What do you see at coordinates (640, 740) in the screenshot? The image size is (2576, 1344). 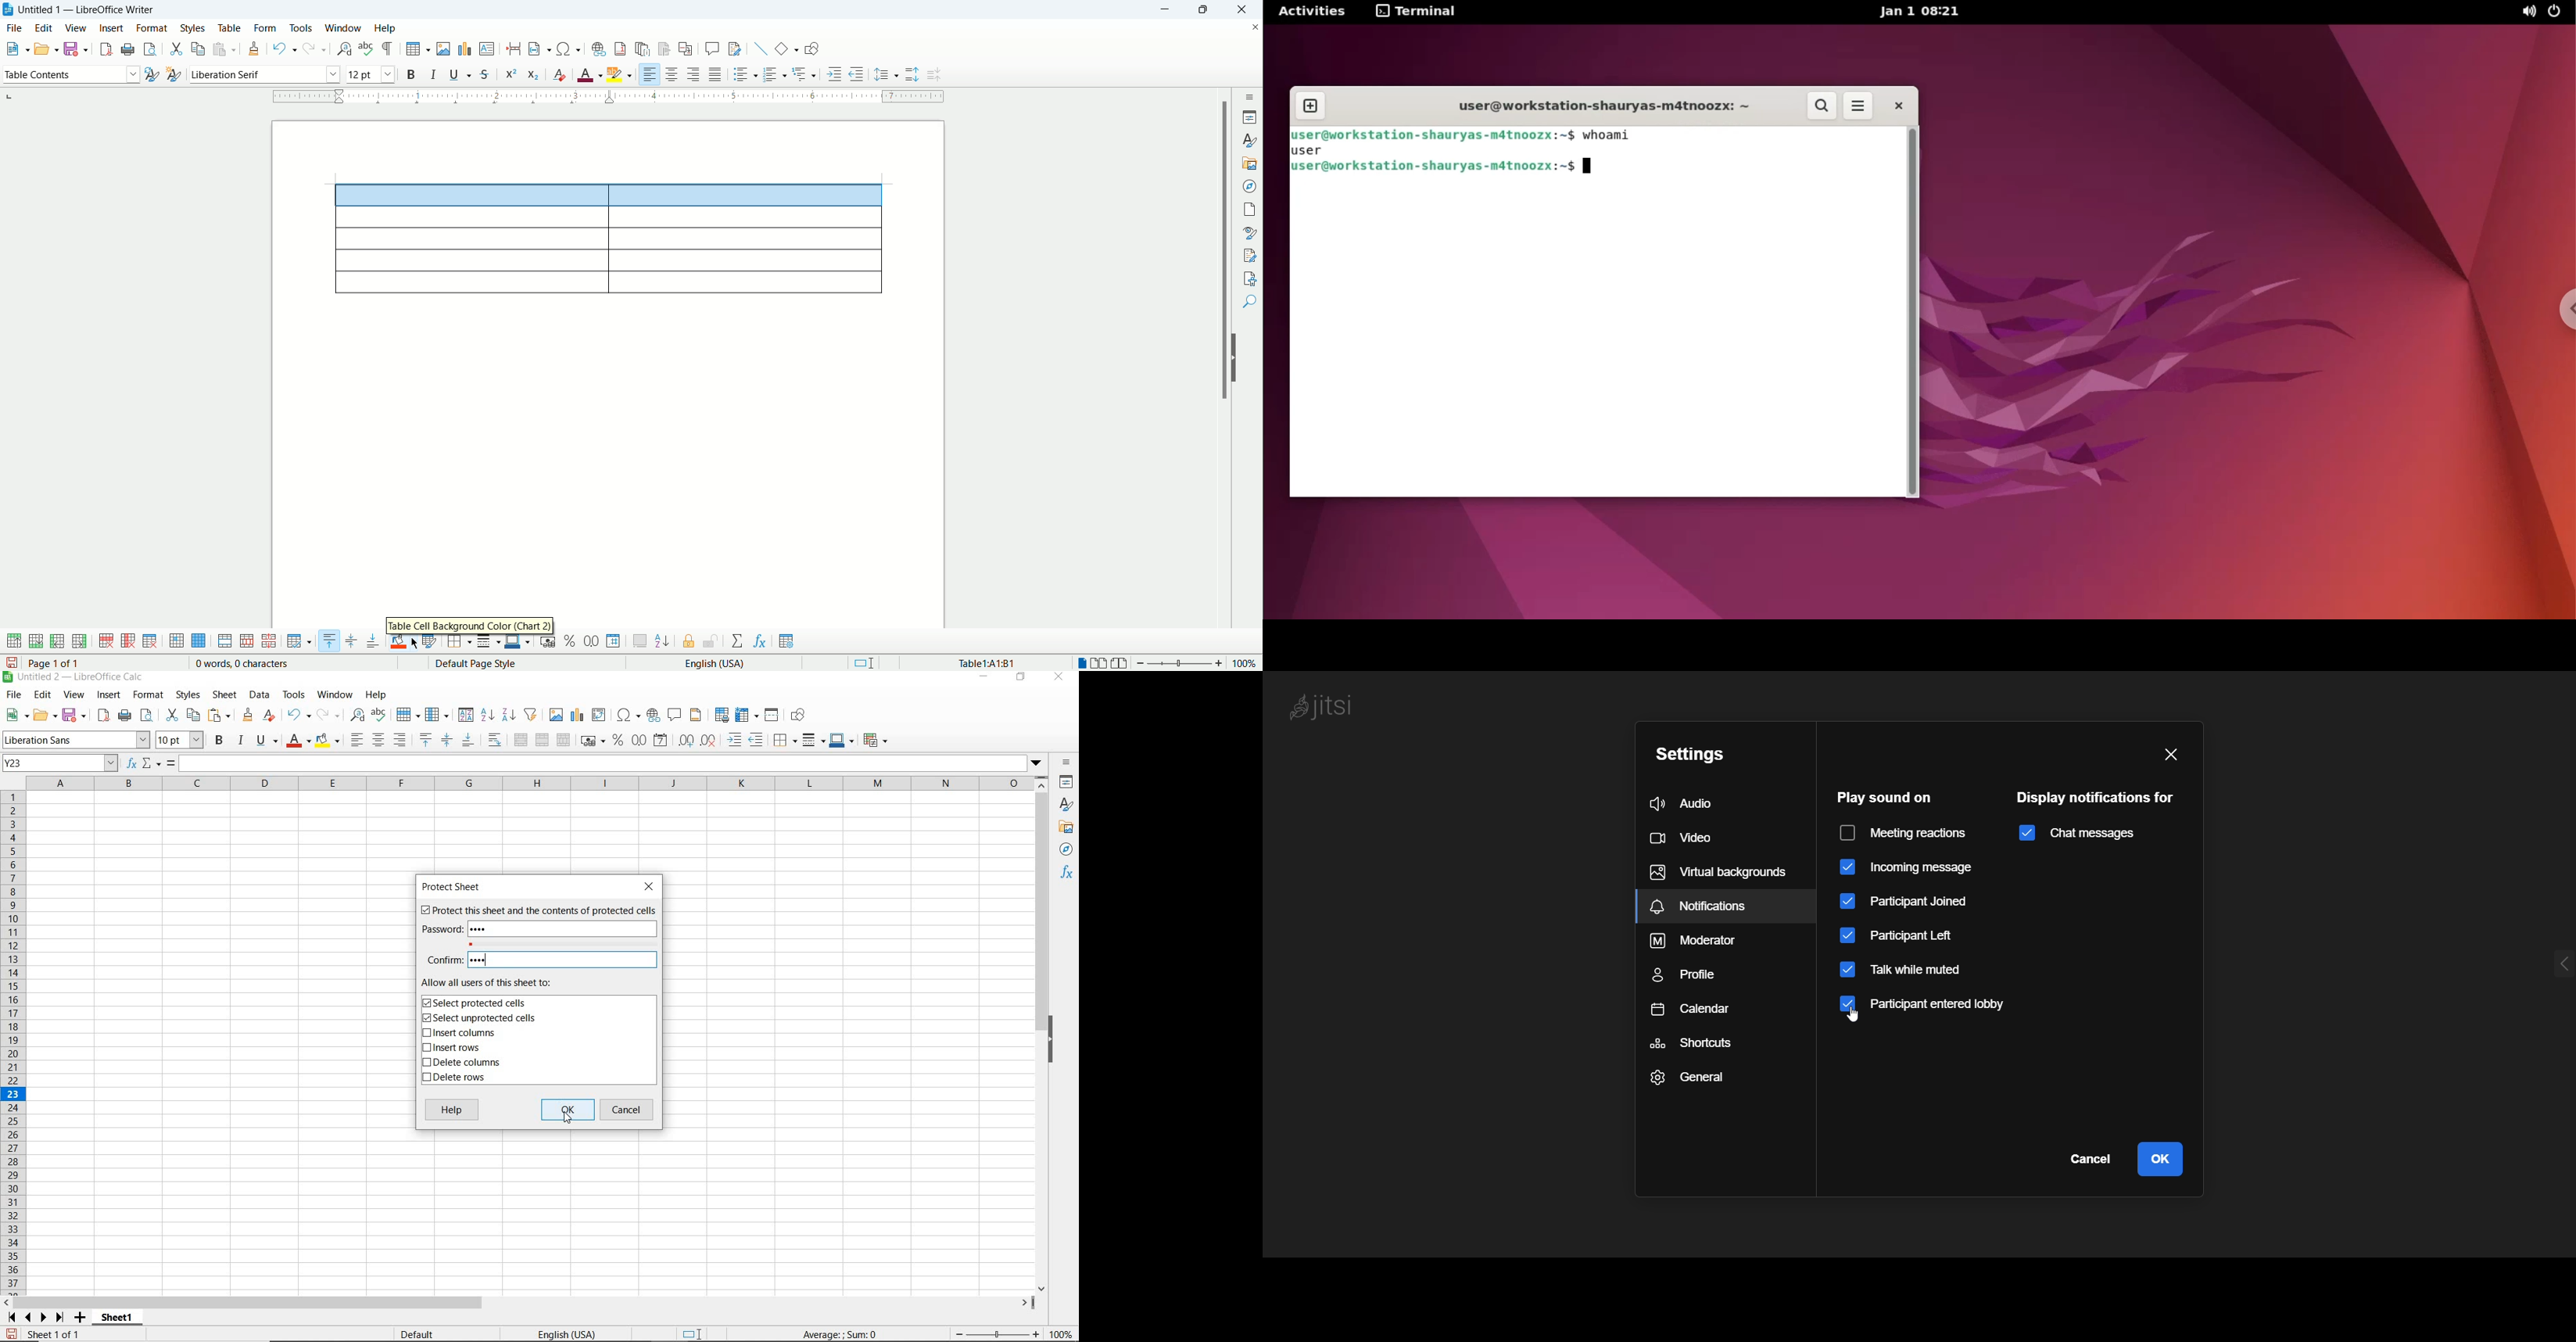 I see `FORMAT AS NUMBER` at bounding box center [640, 740].